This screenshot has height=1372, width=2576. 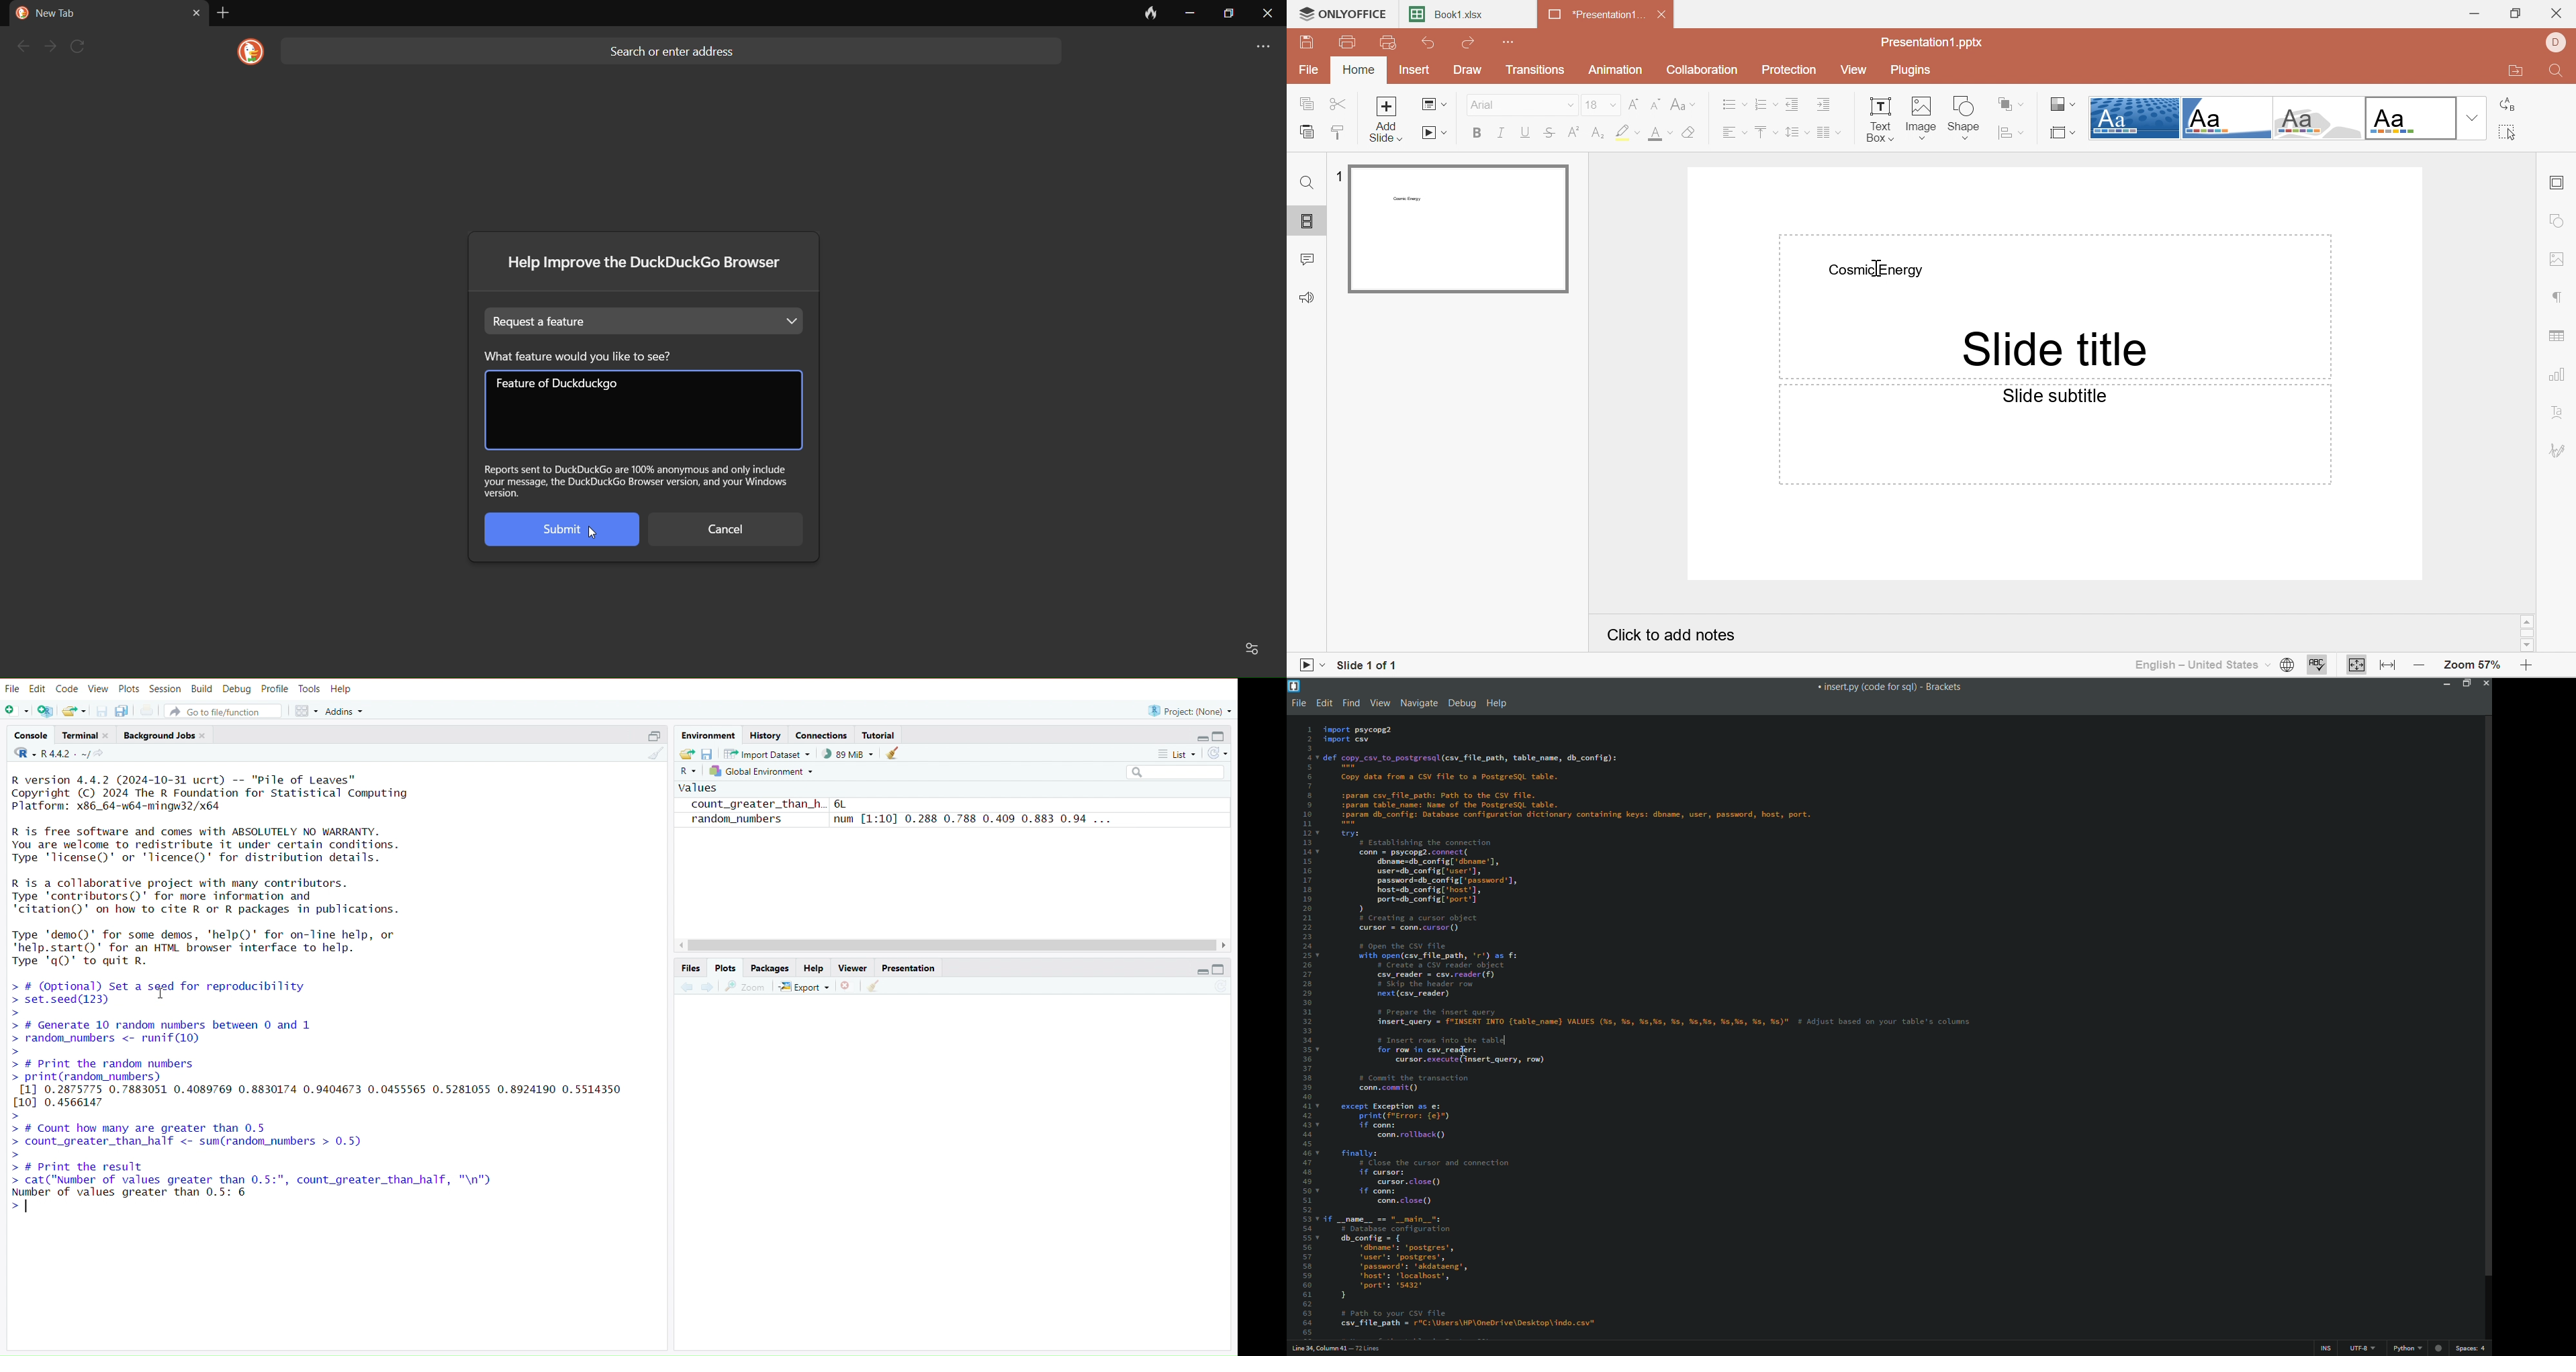 What do you see at coordinates (910, 967) in the screenshot?
I see `Presentation` at bounding box center [910, 967].